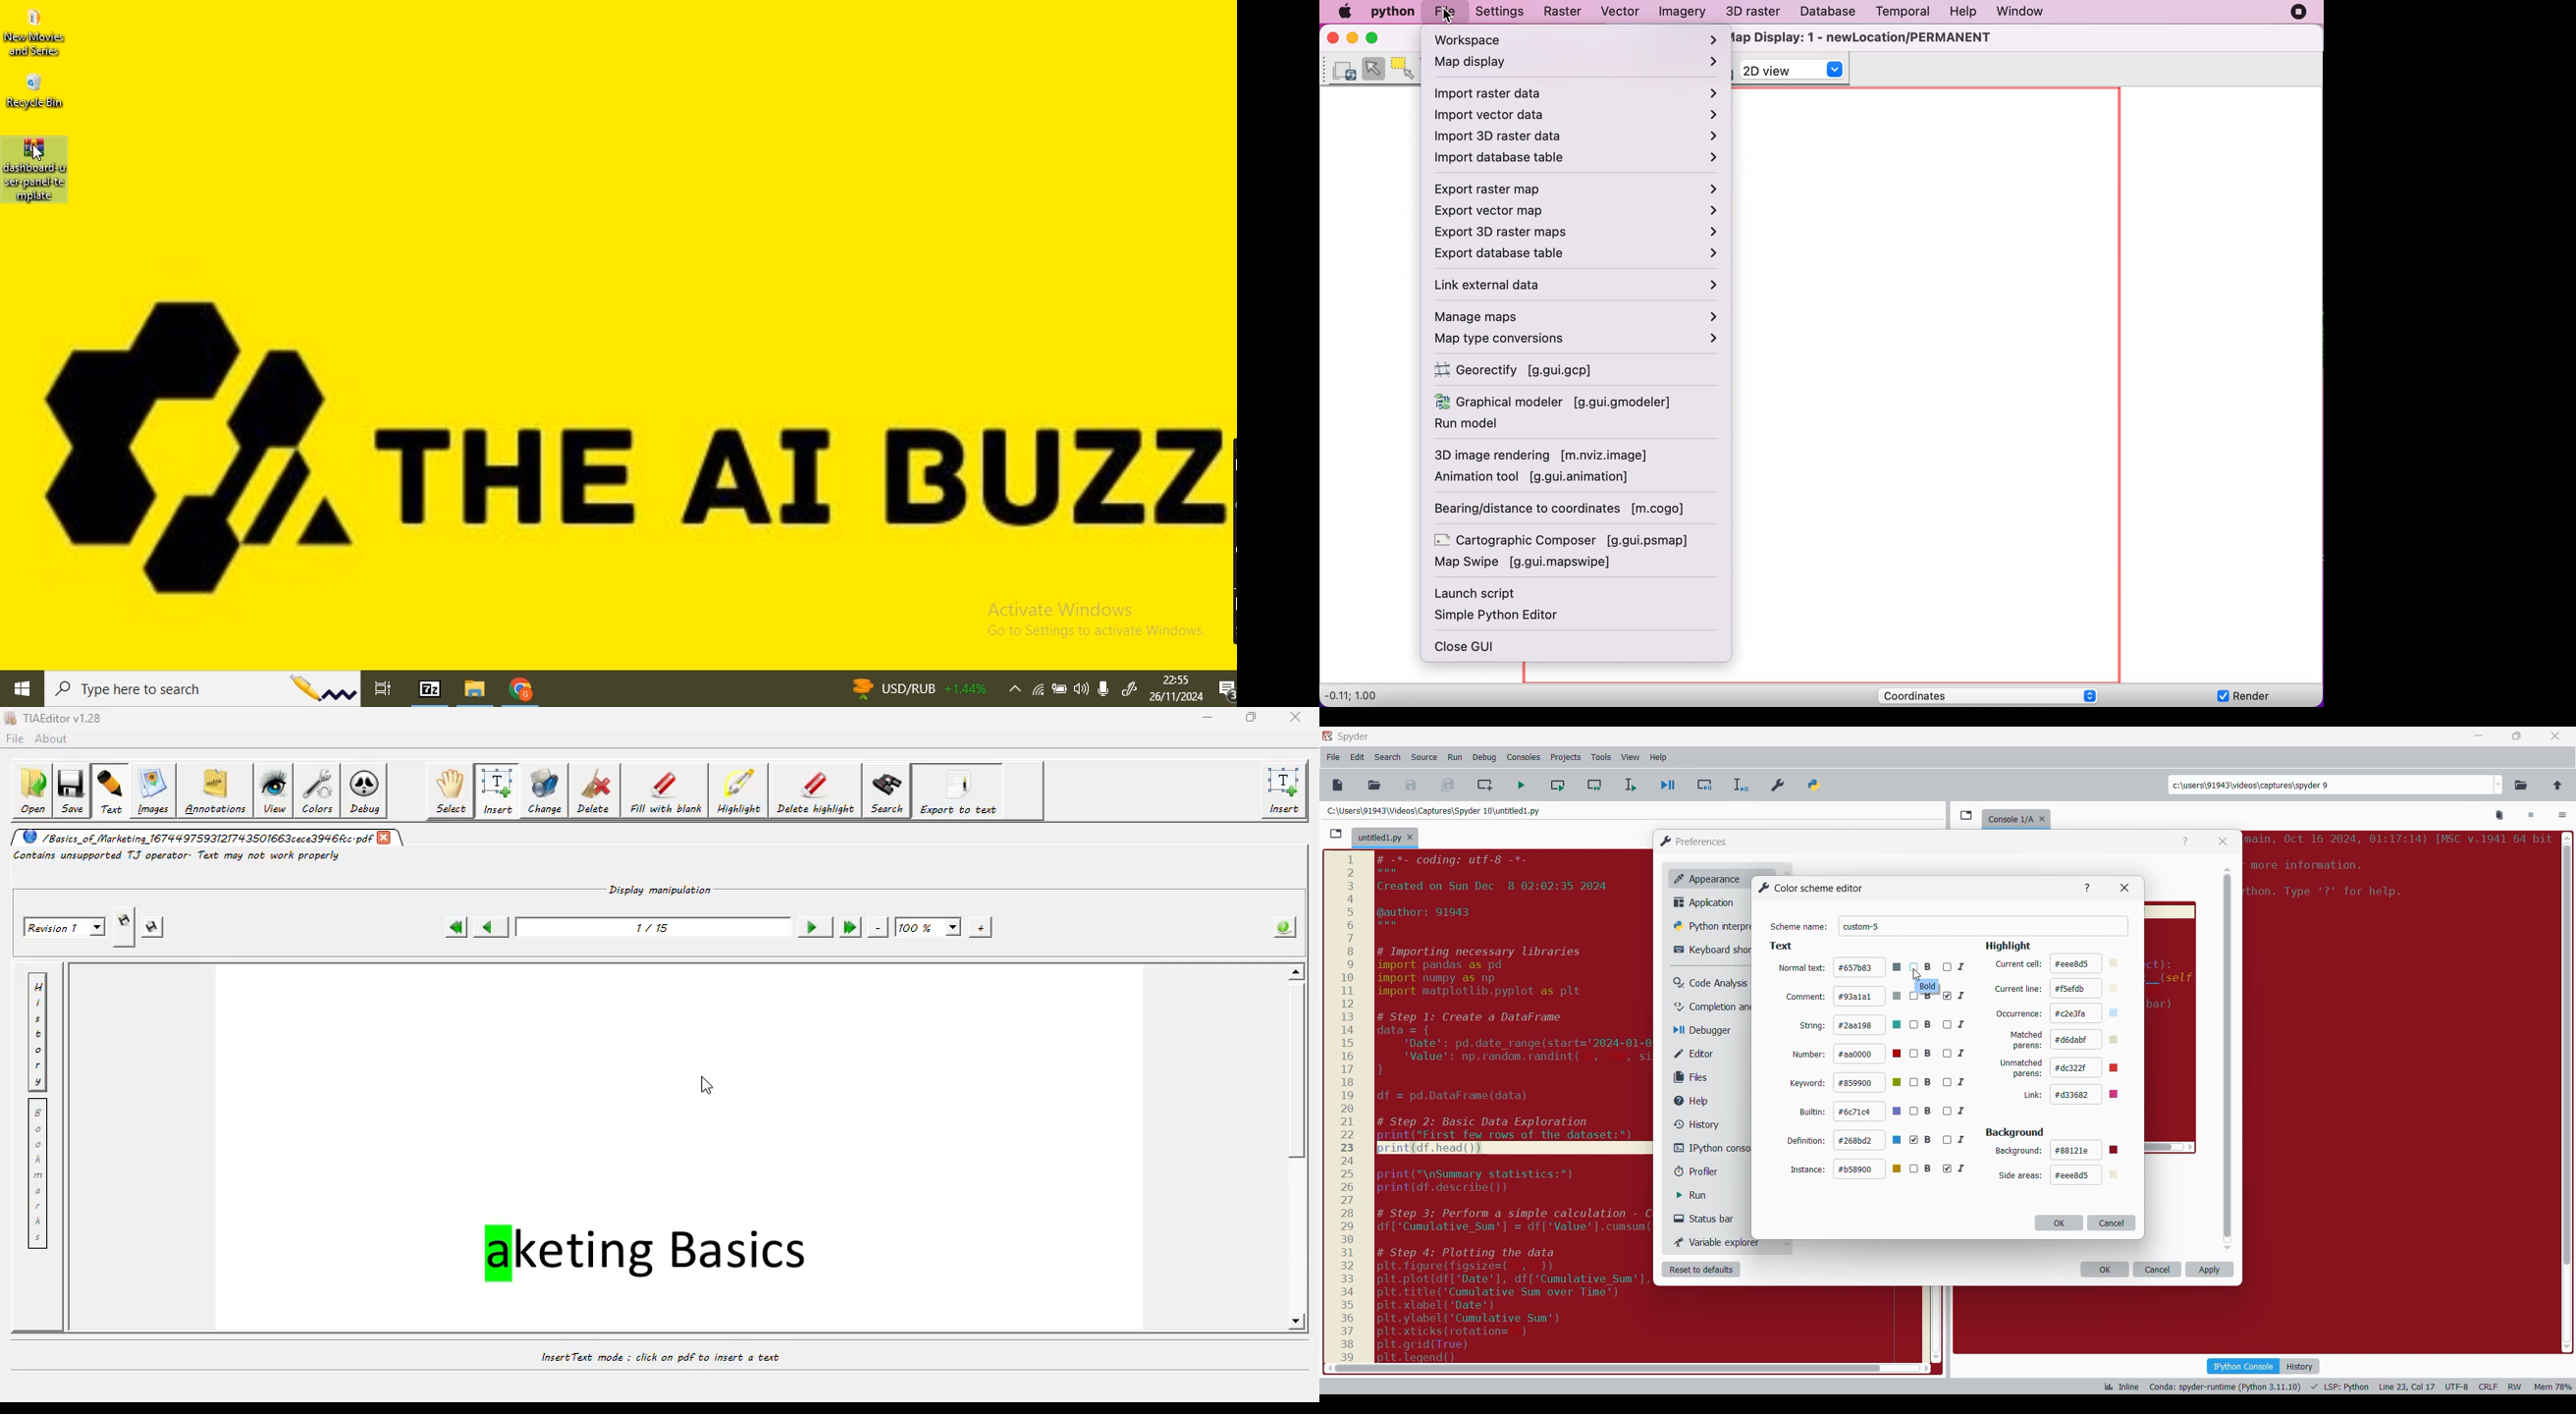 The height and width of the screenshot is (1428, 2576). Describe the element at coordinates (2105, 1269) in the screenshot. I see `OK` at that location.